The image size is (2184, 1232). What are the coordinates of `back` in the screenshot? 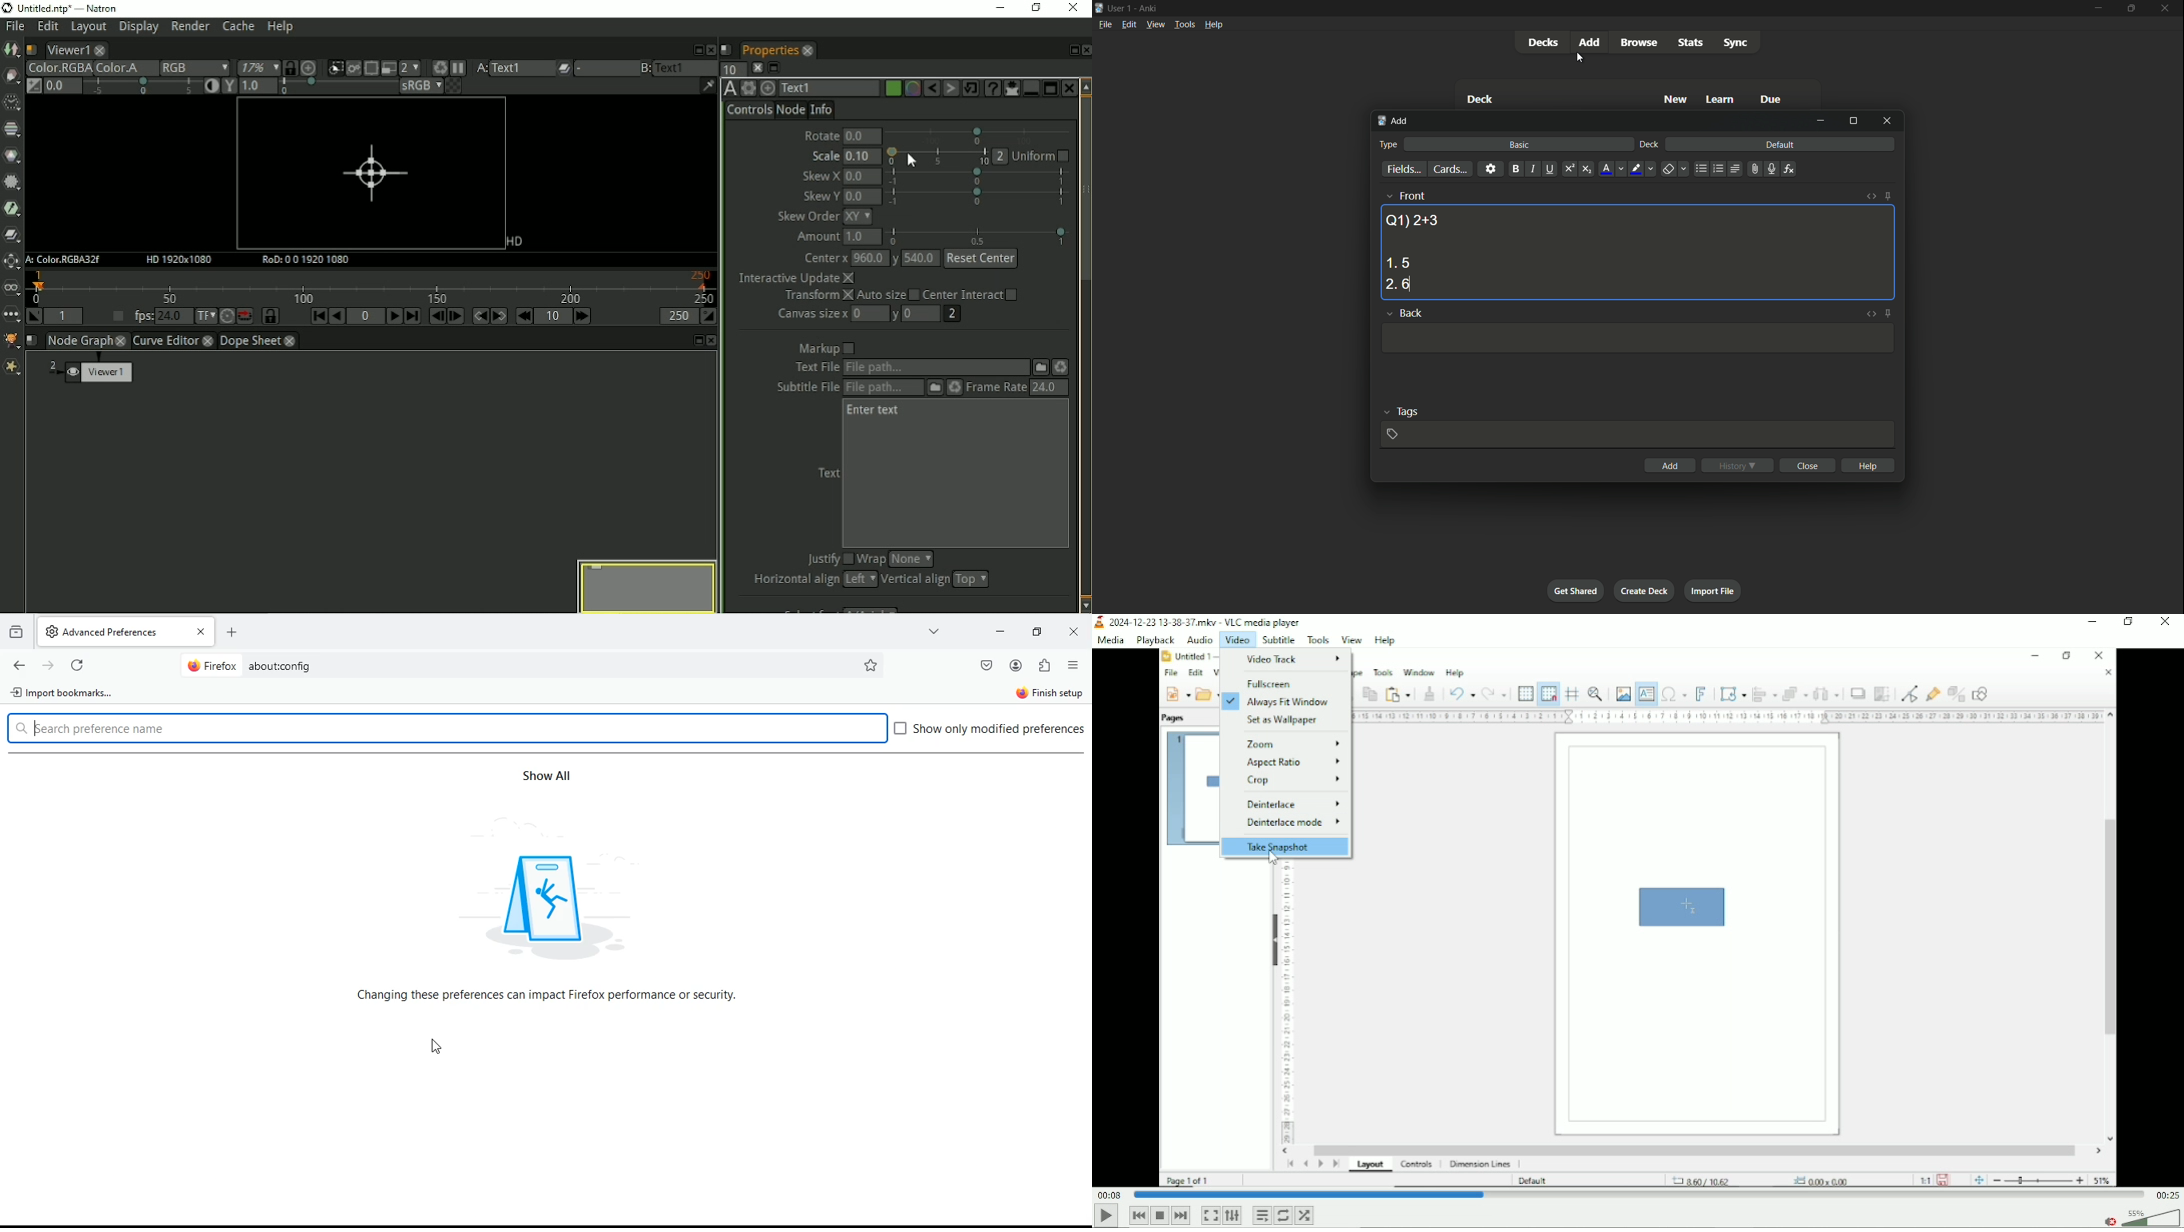 It's located at (1410, 312).